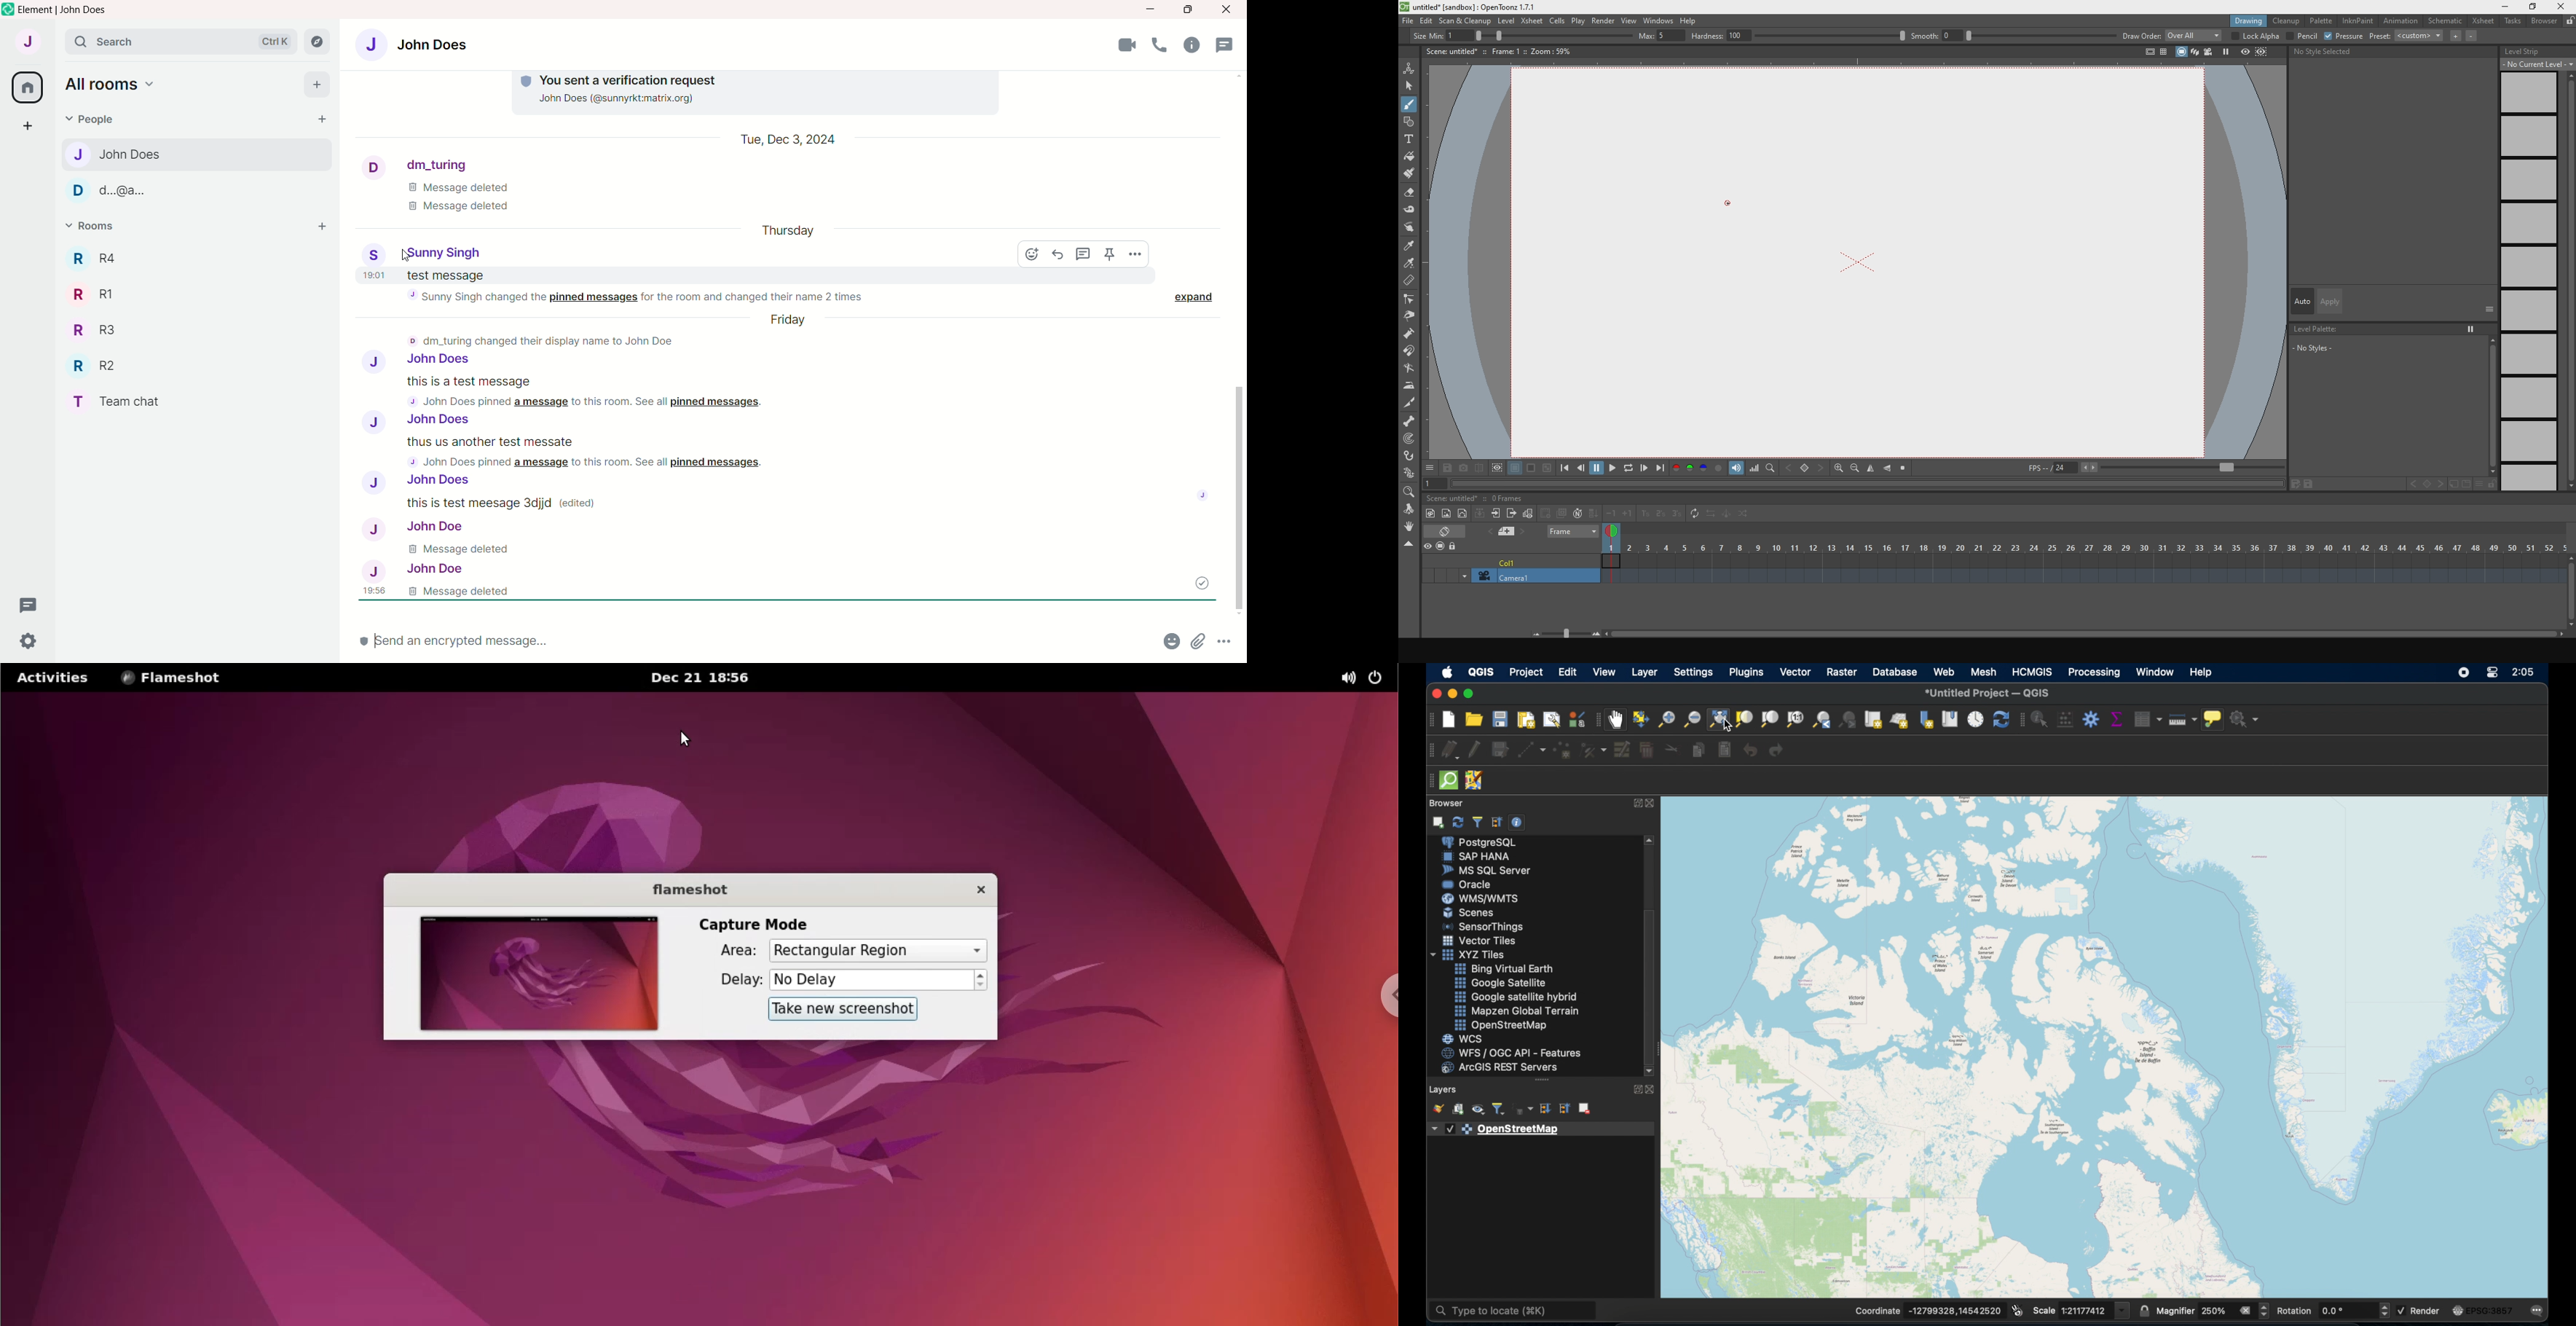 This screenshot has width=2576, height=1344. Describe the element at coordinates (1409, 156) in the screenshot. I see `fill` at that location.